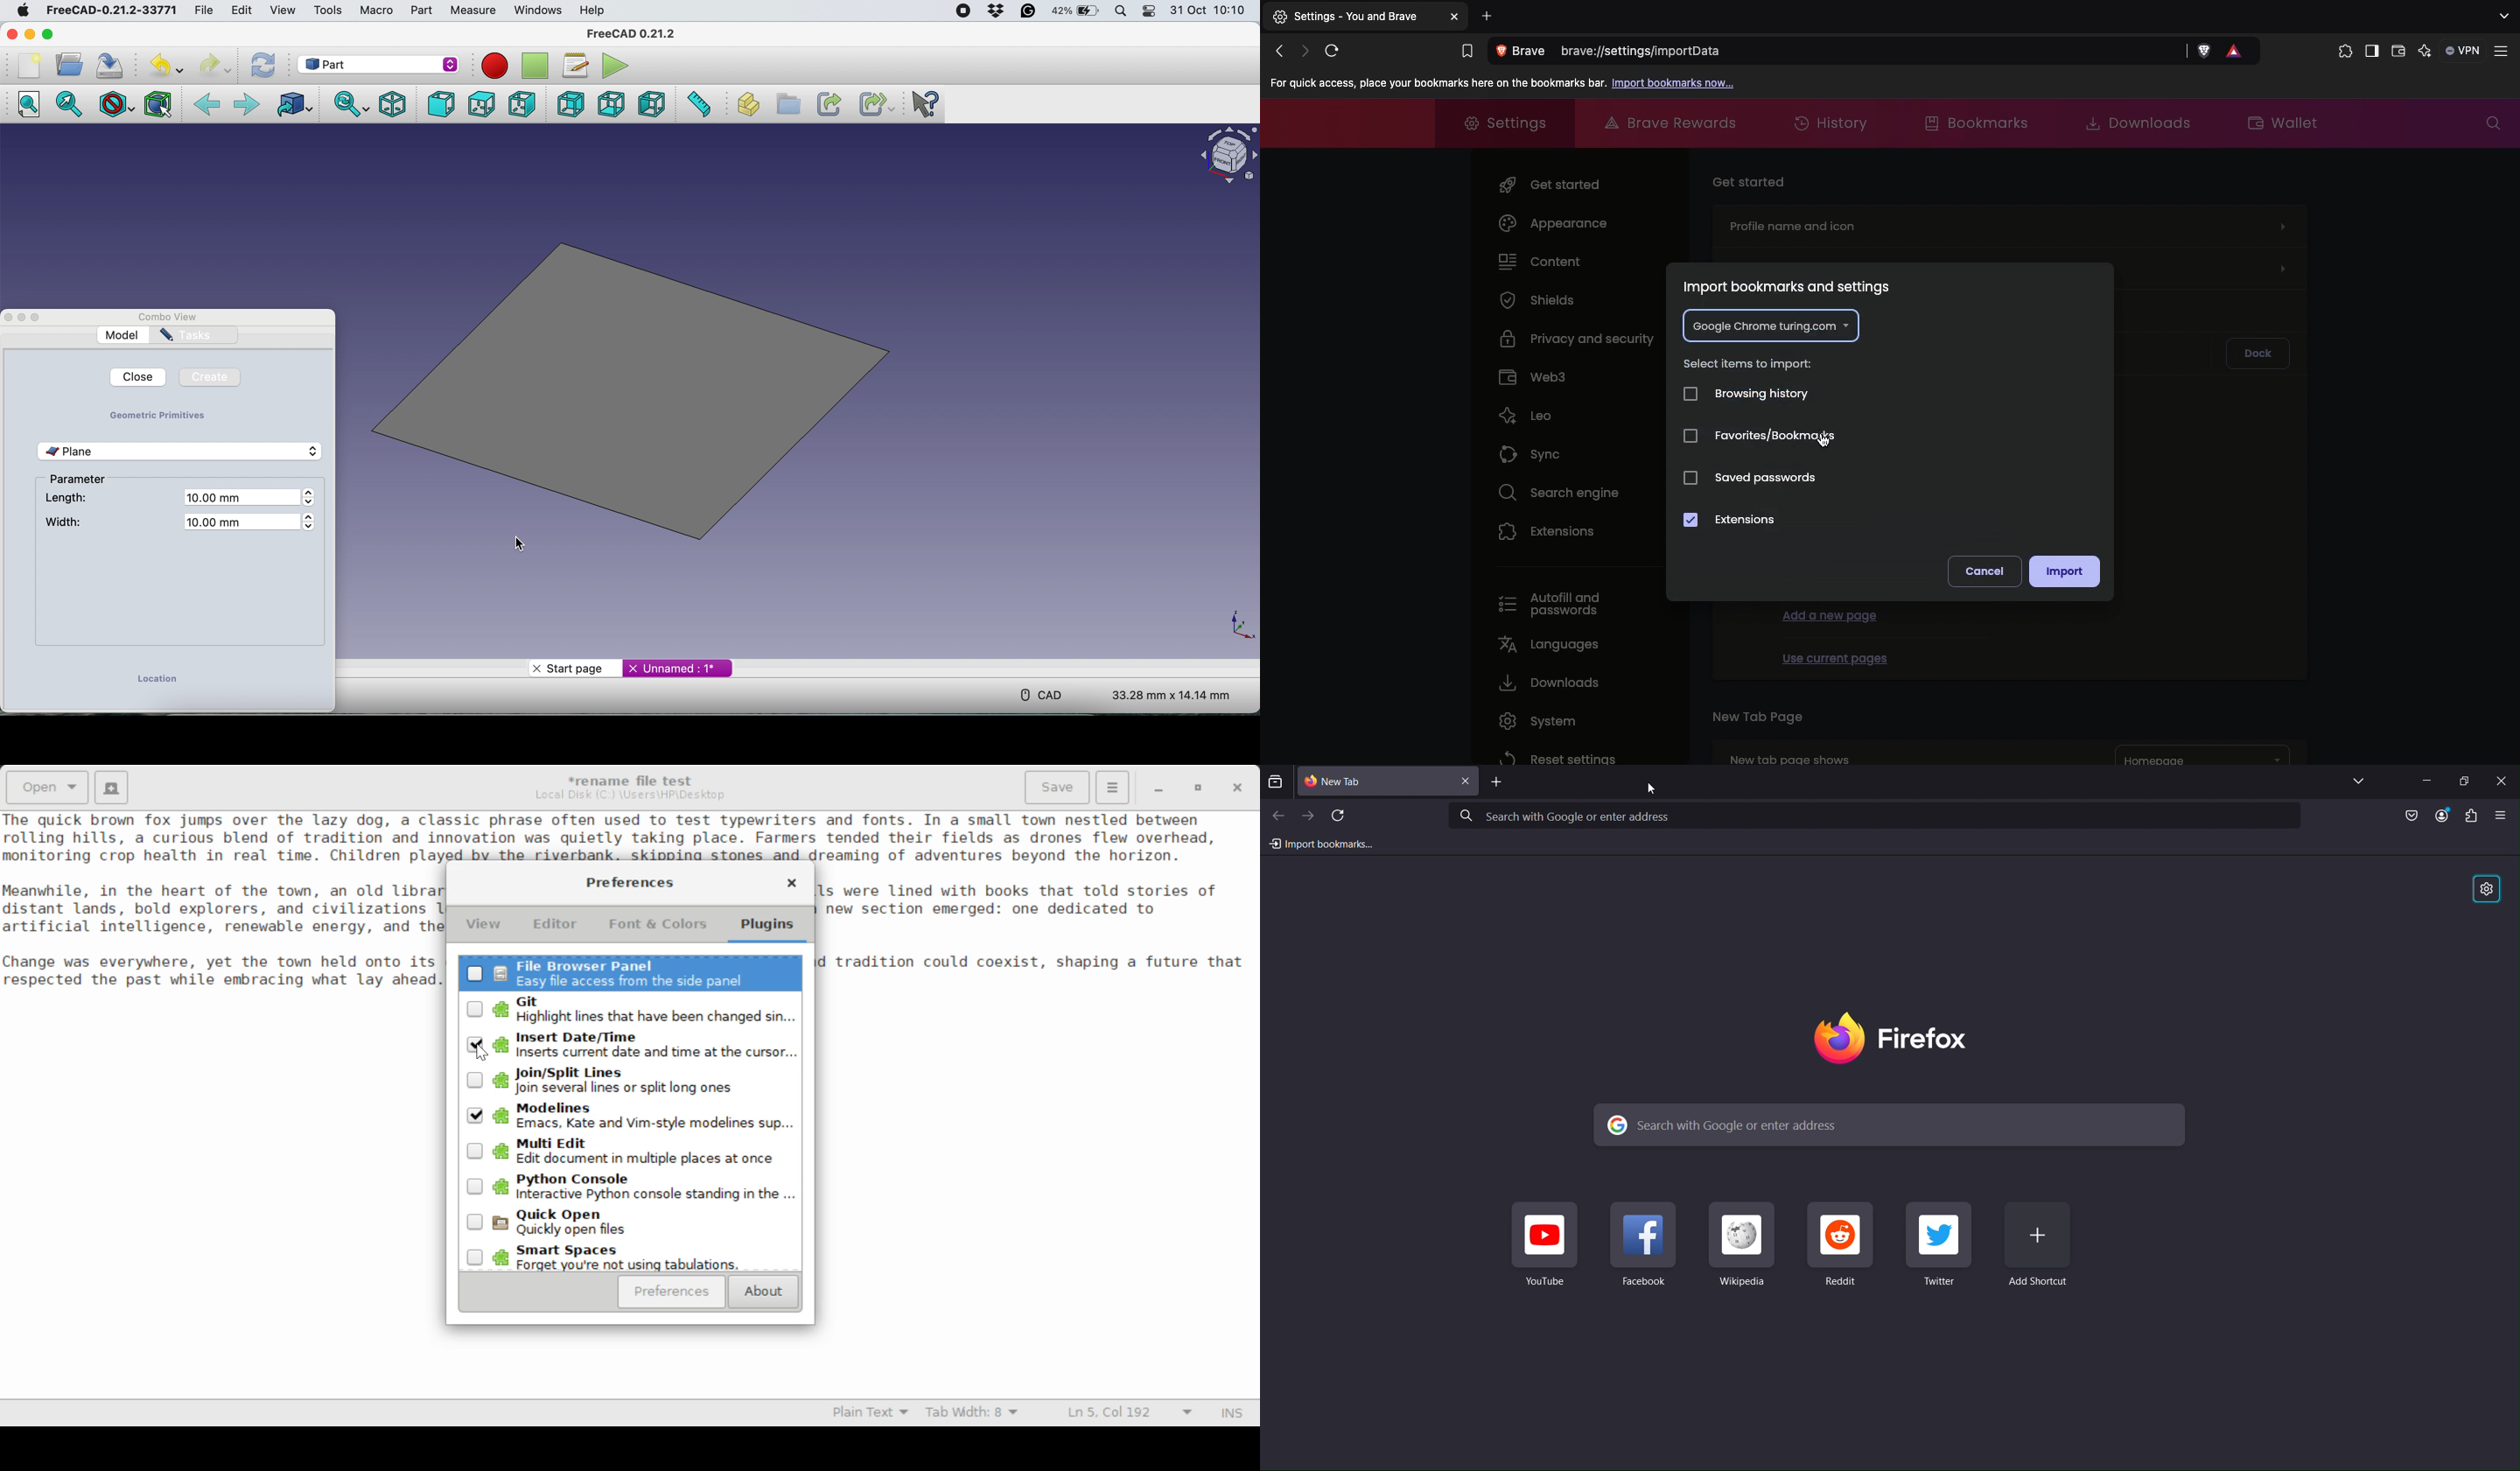 This screenshot has height=1484, width=2520. I want to click on Add Shortcut, so click(2046, 1252).